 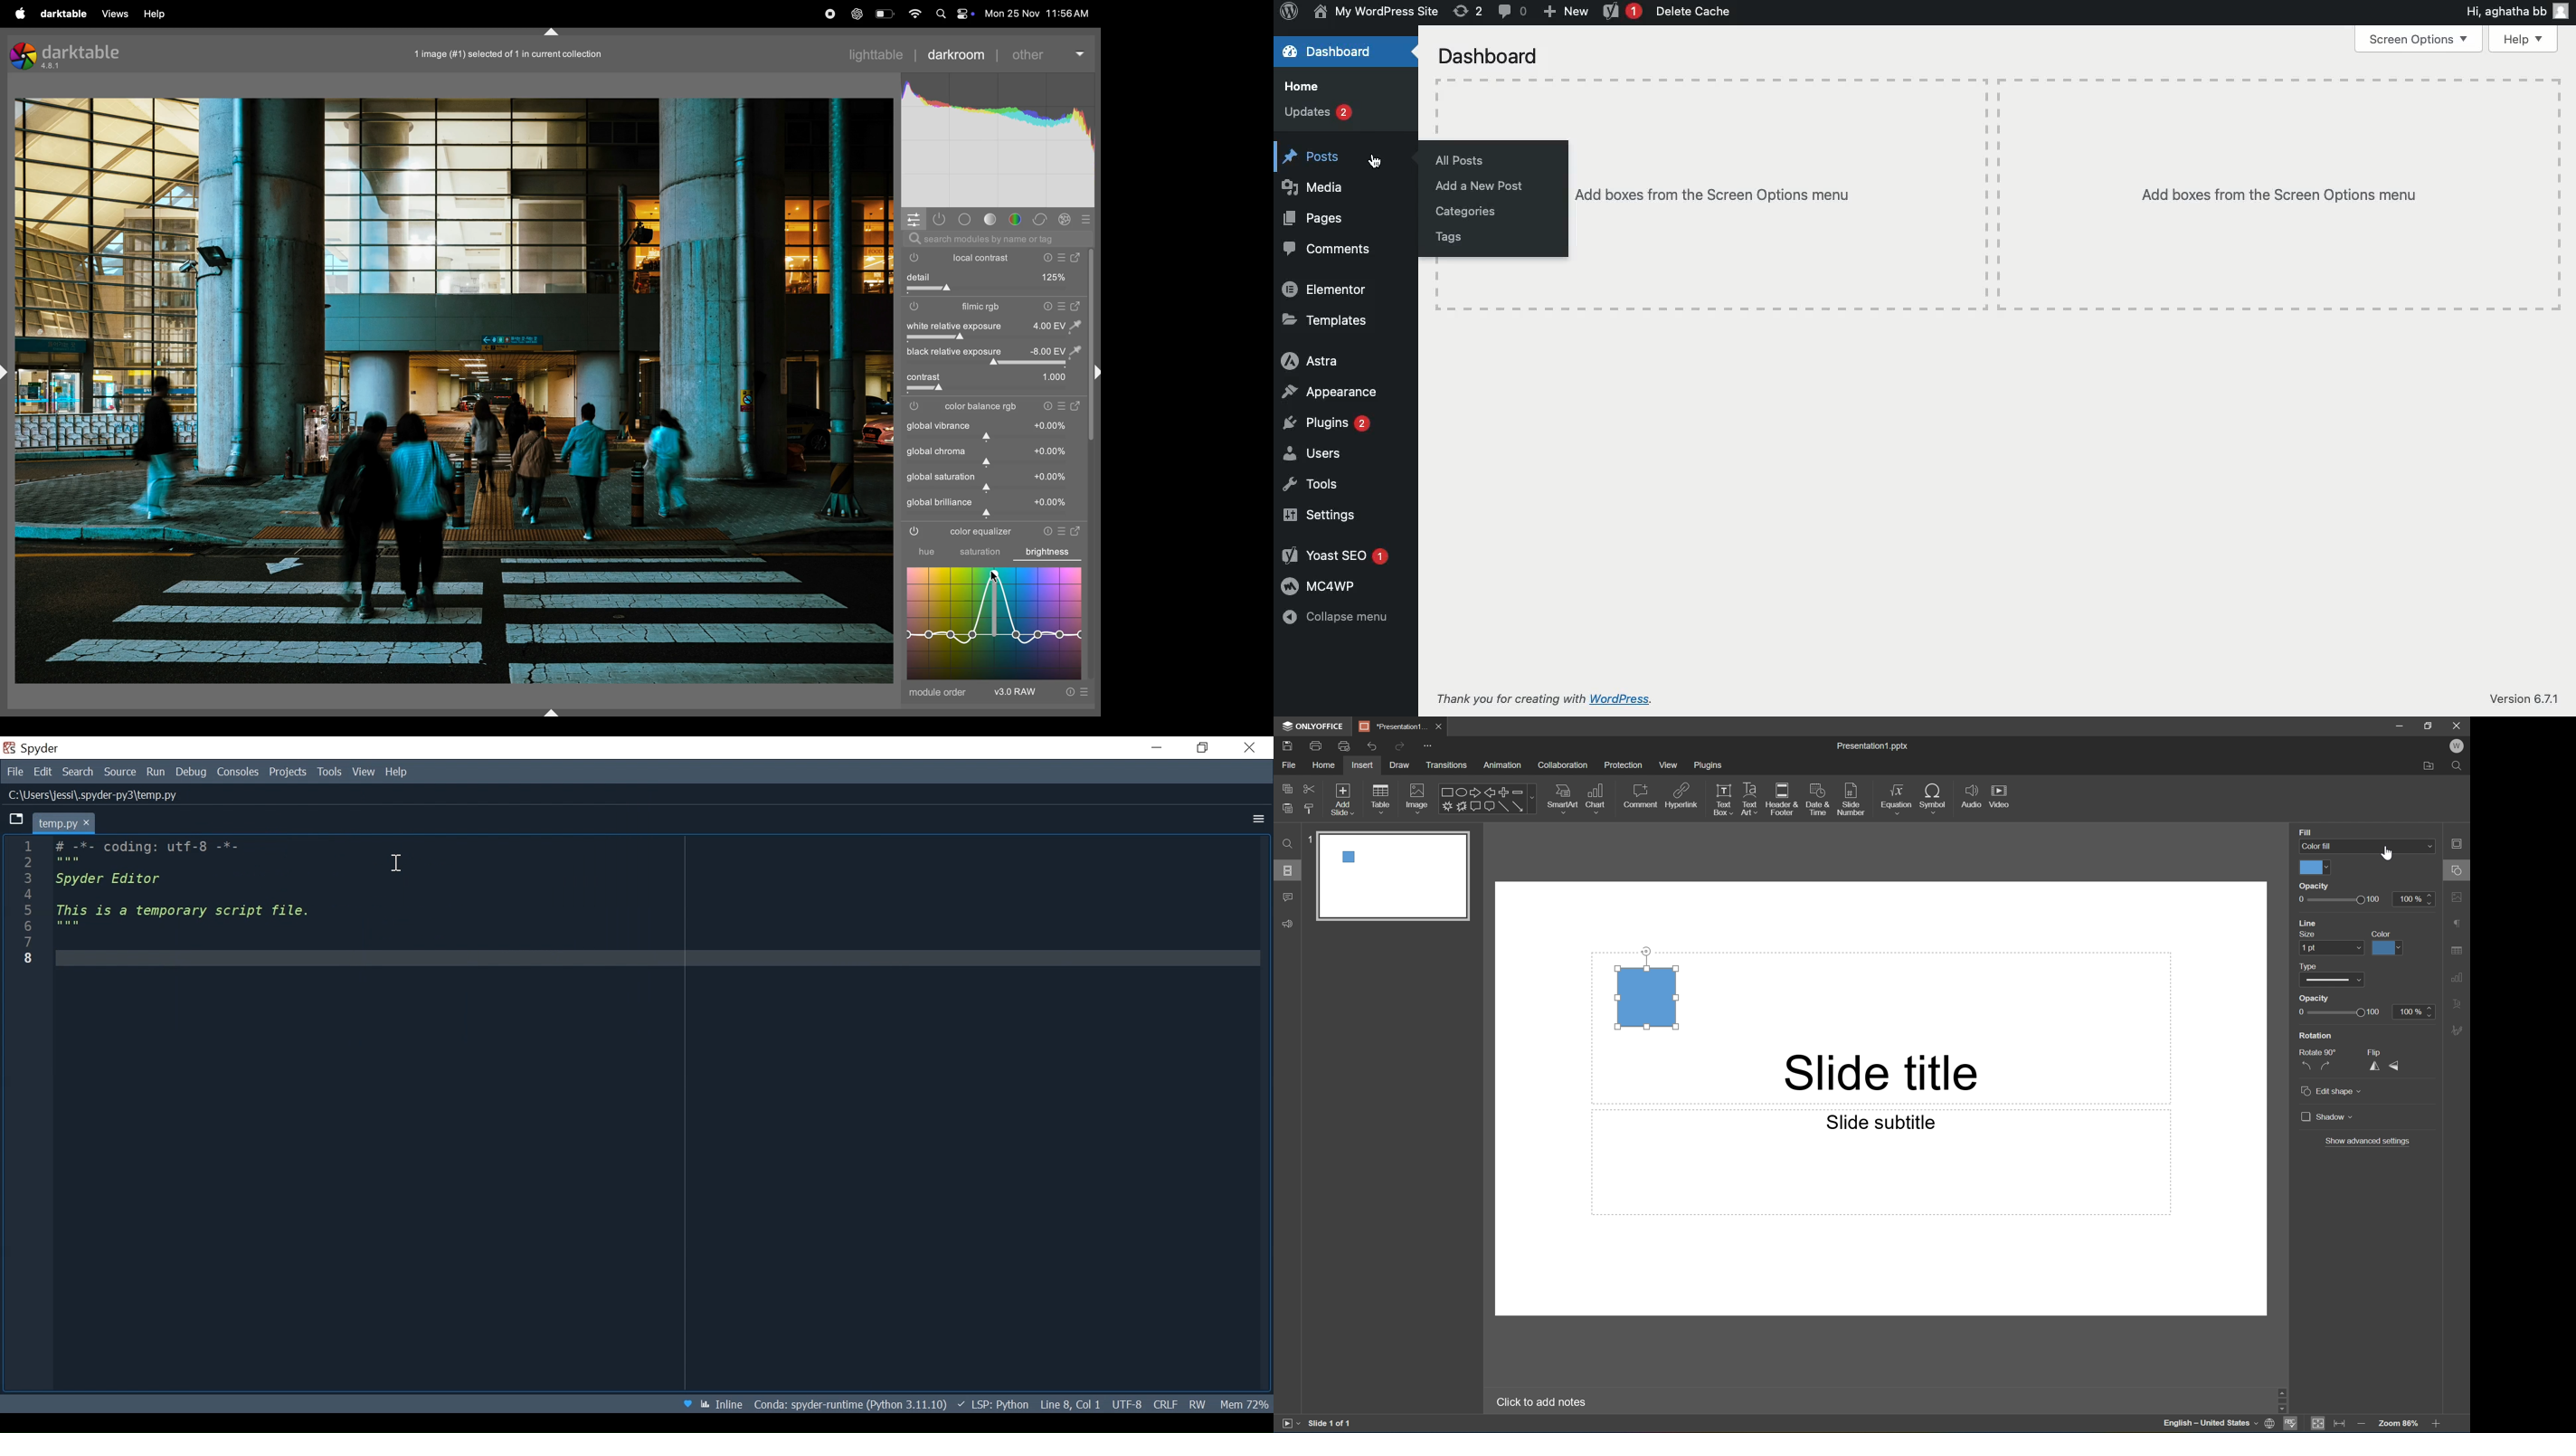 What do you see at coordinates (997, 437) in the screenshot?
I see `slider` at bounding box center [997, 437].